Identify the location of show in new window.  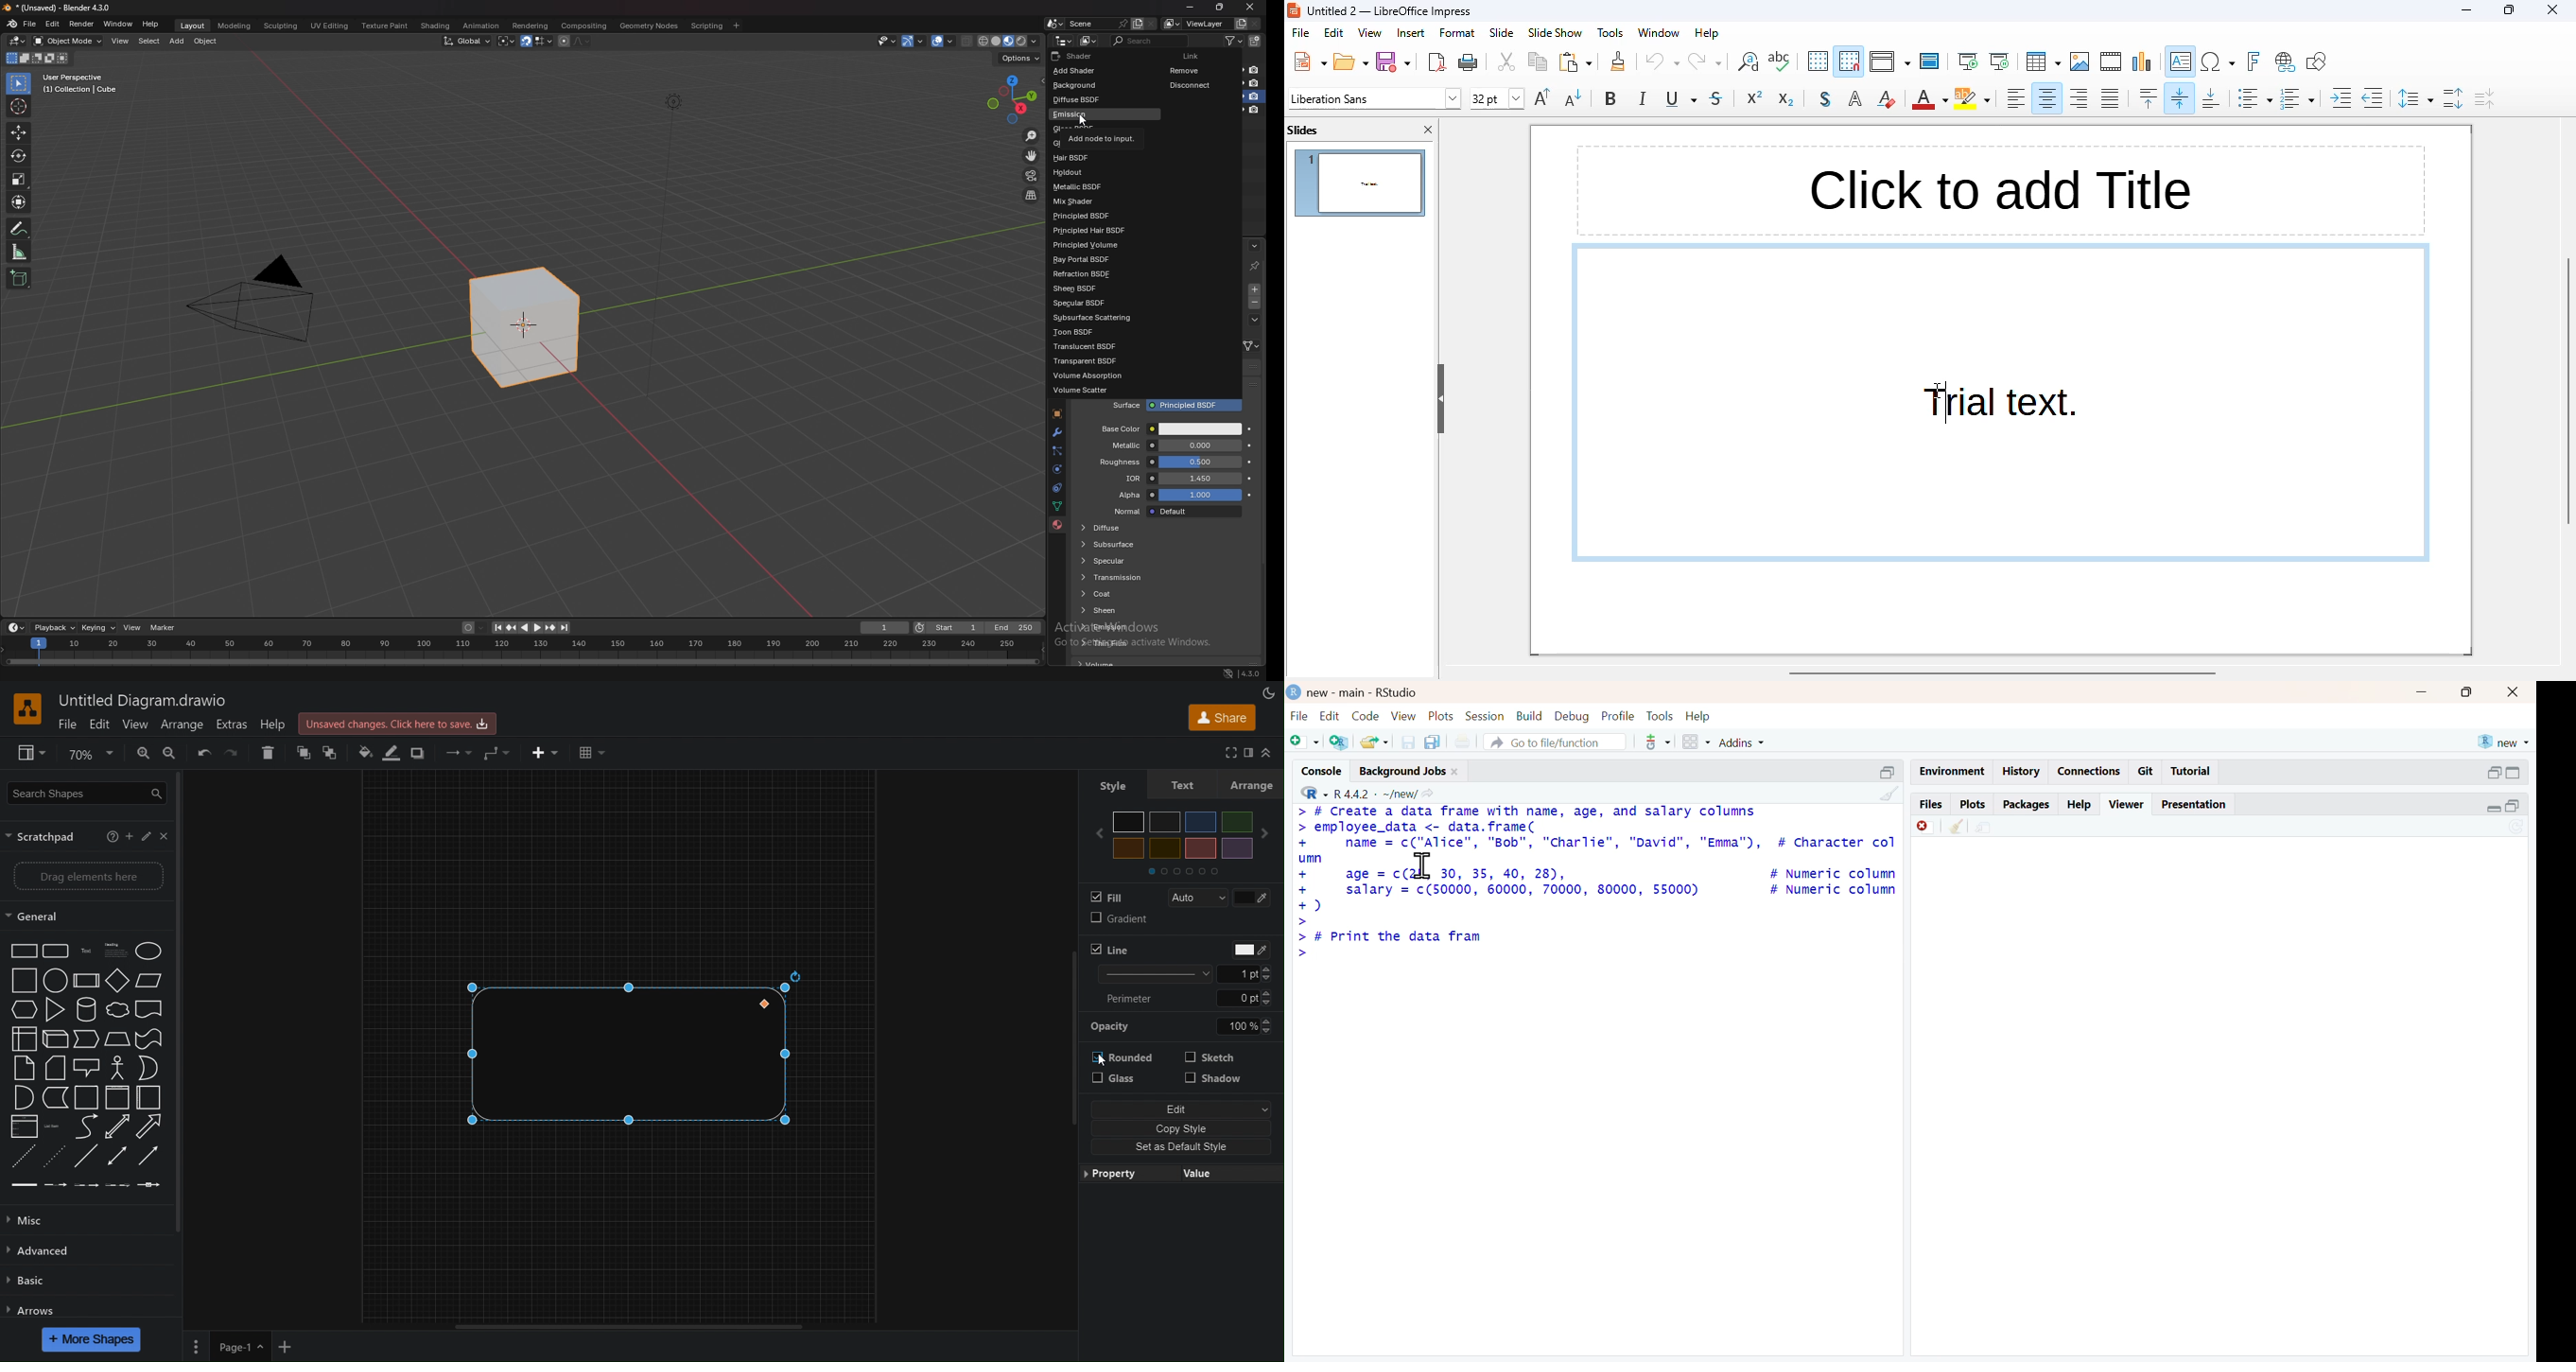
(1996, 828).